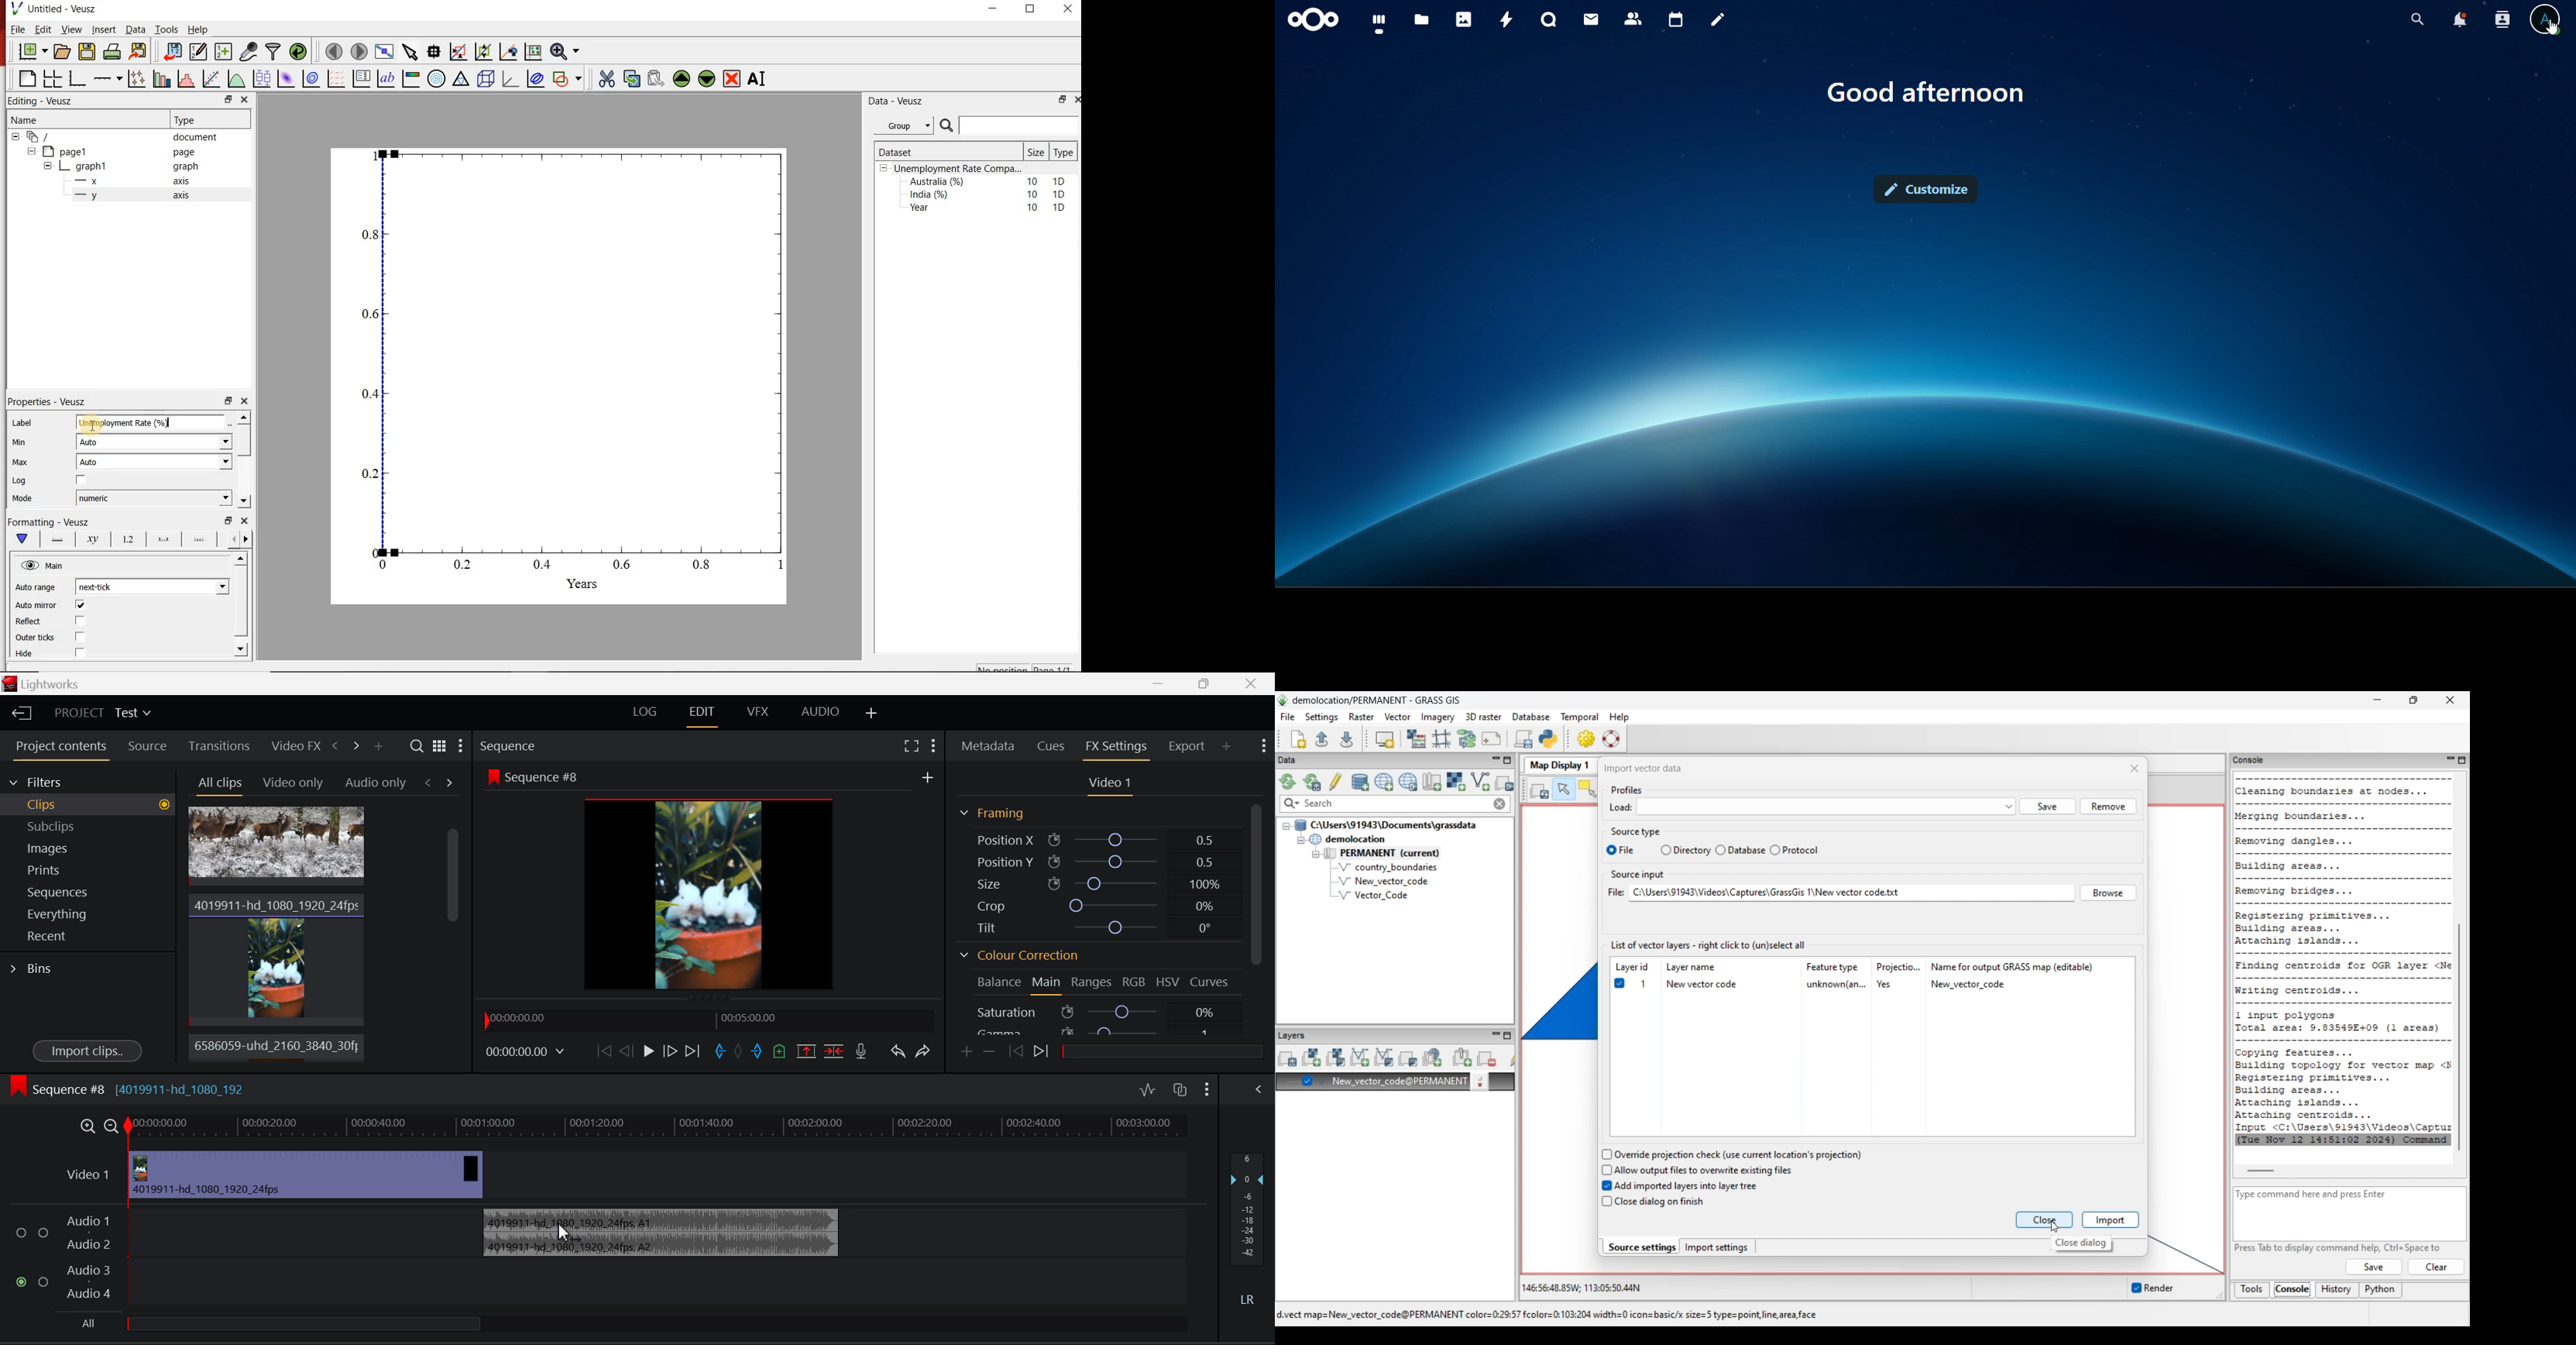 This screenshot has width=2576, height=1372. What do you see at coordinates (808, 1050) in the screenshot?
I see `Remove Marked Section` at bounding box center [808, 1050].